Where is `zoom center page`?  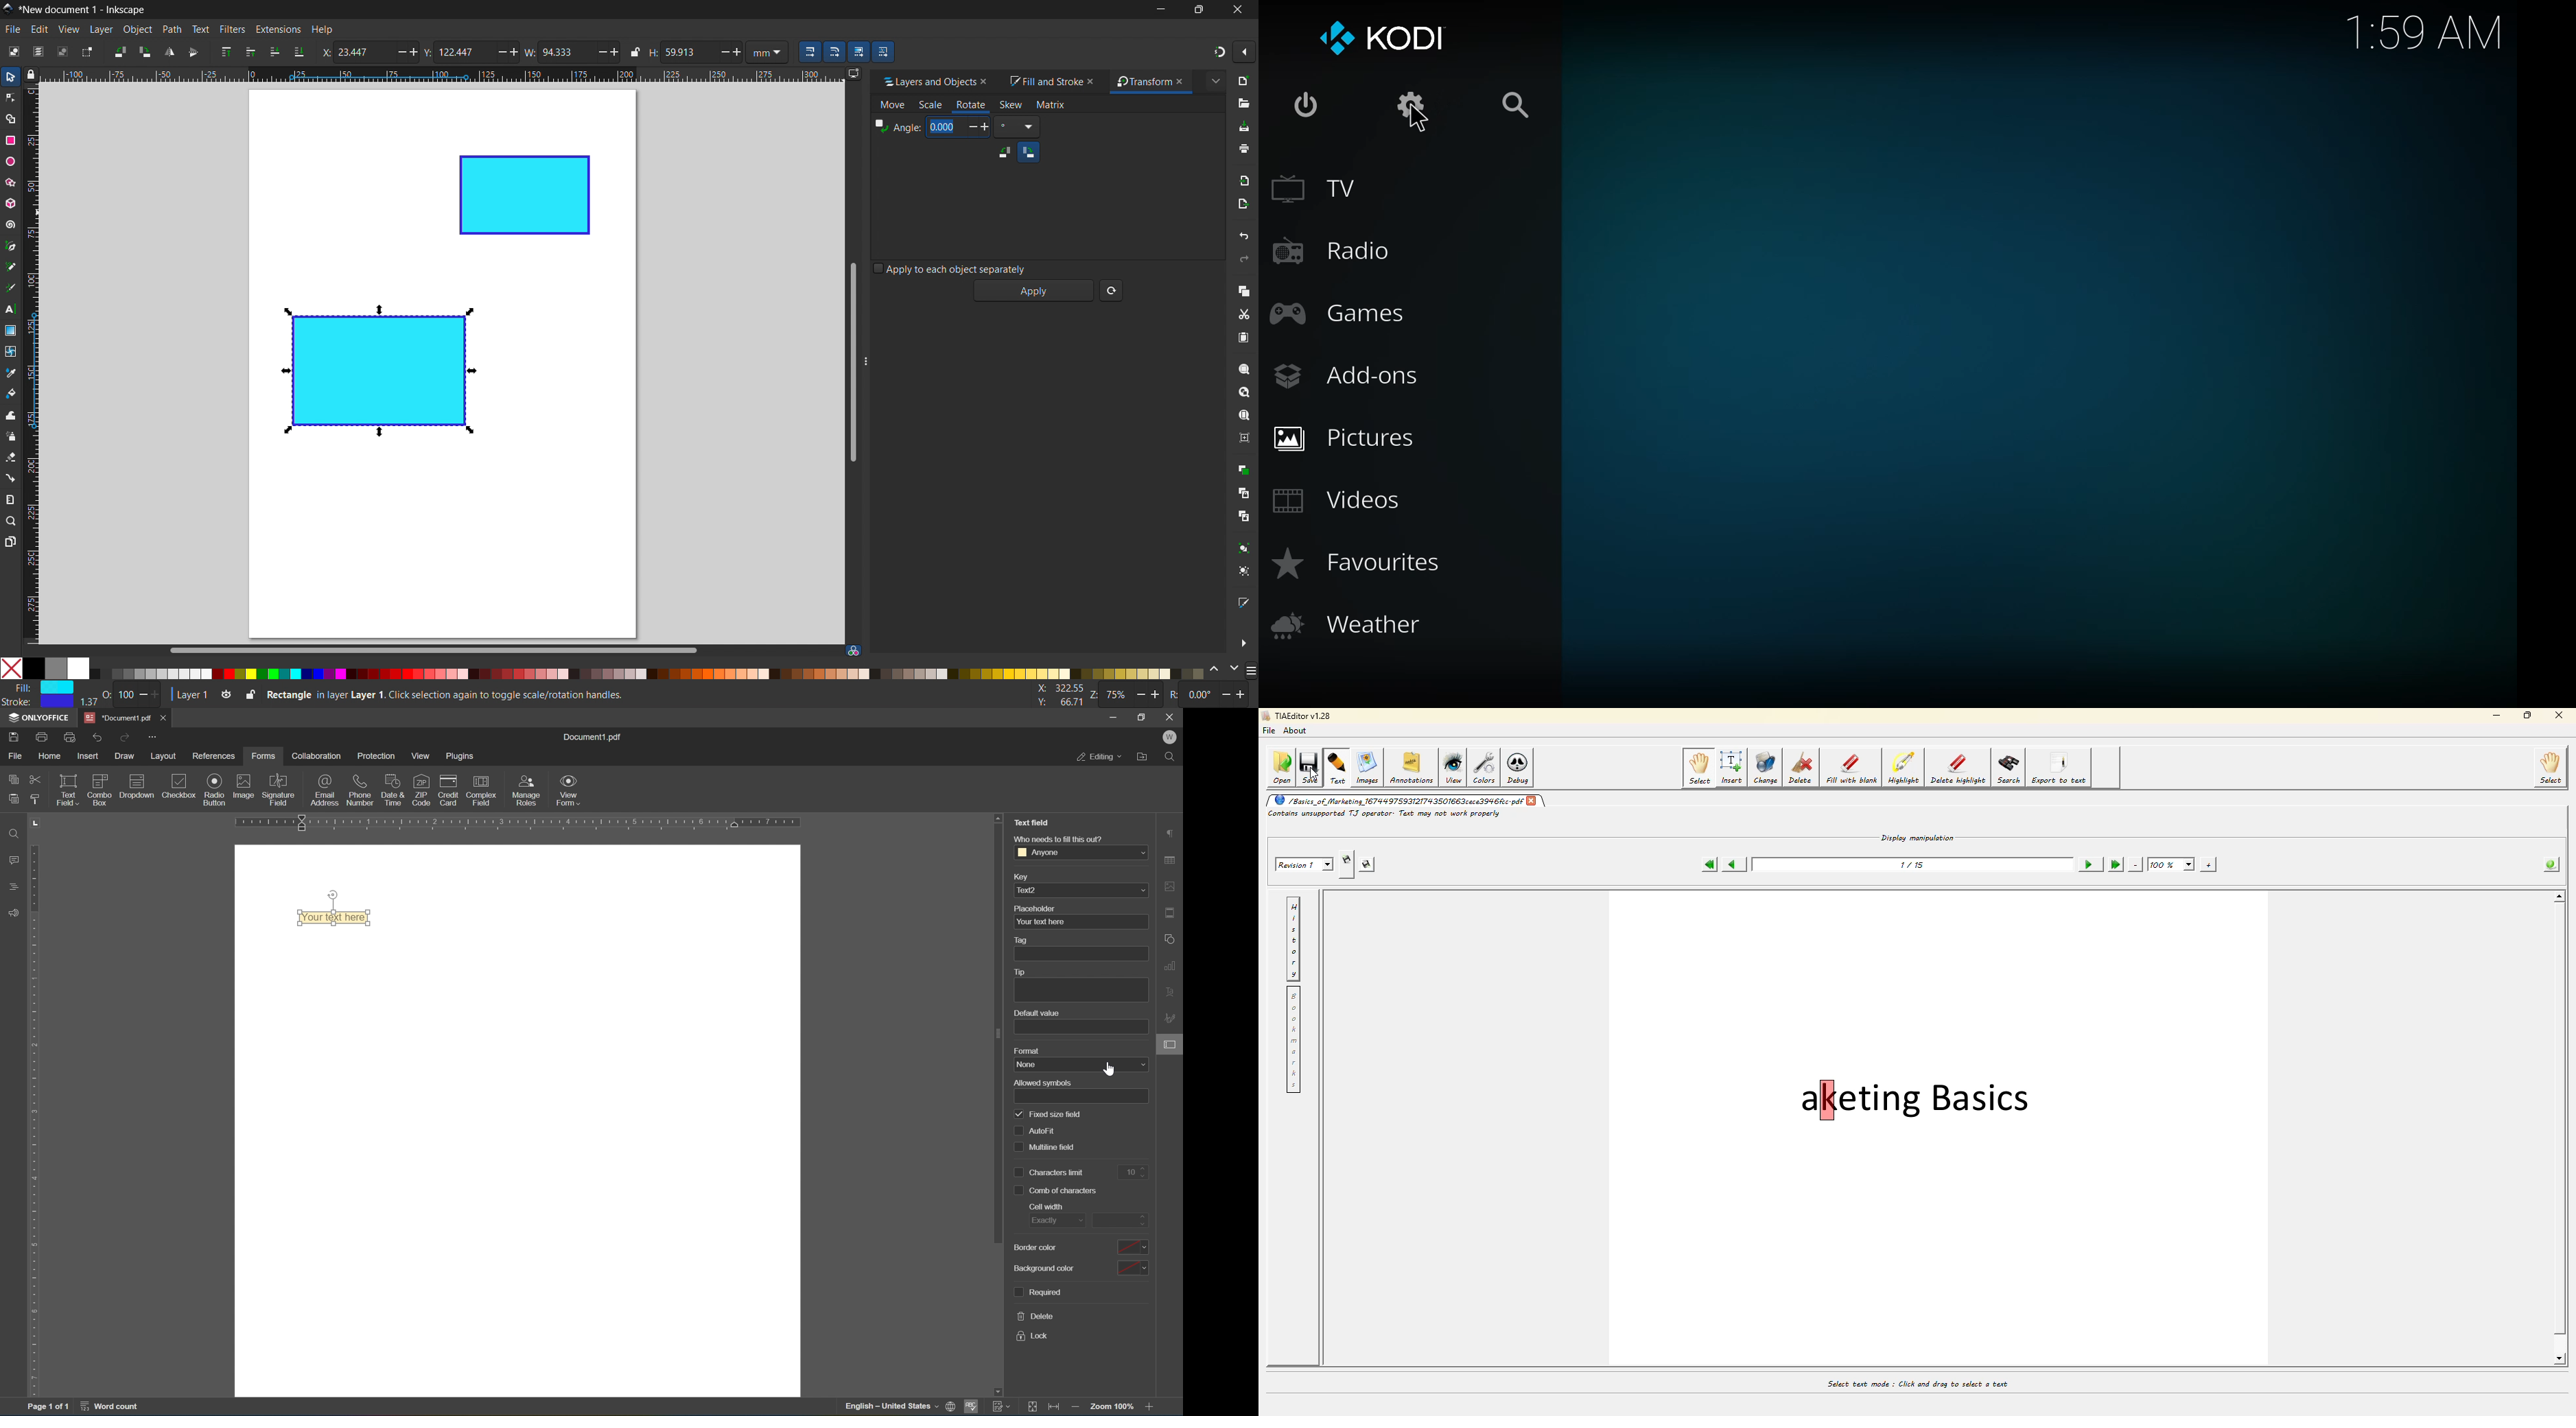
zoom center page is located at coordinates (1245, 438).